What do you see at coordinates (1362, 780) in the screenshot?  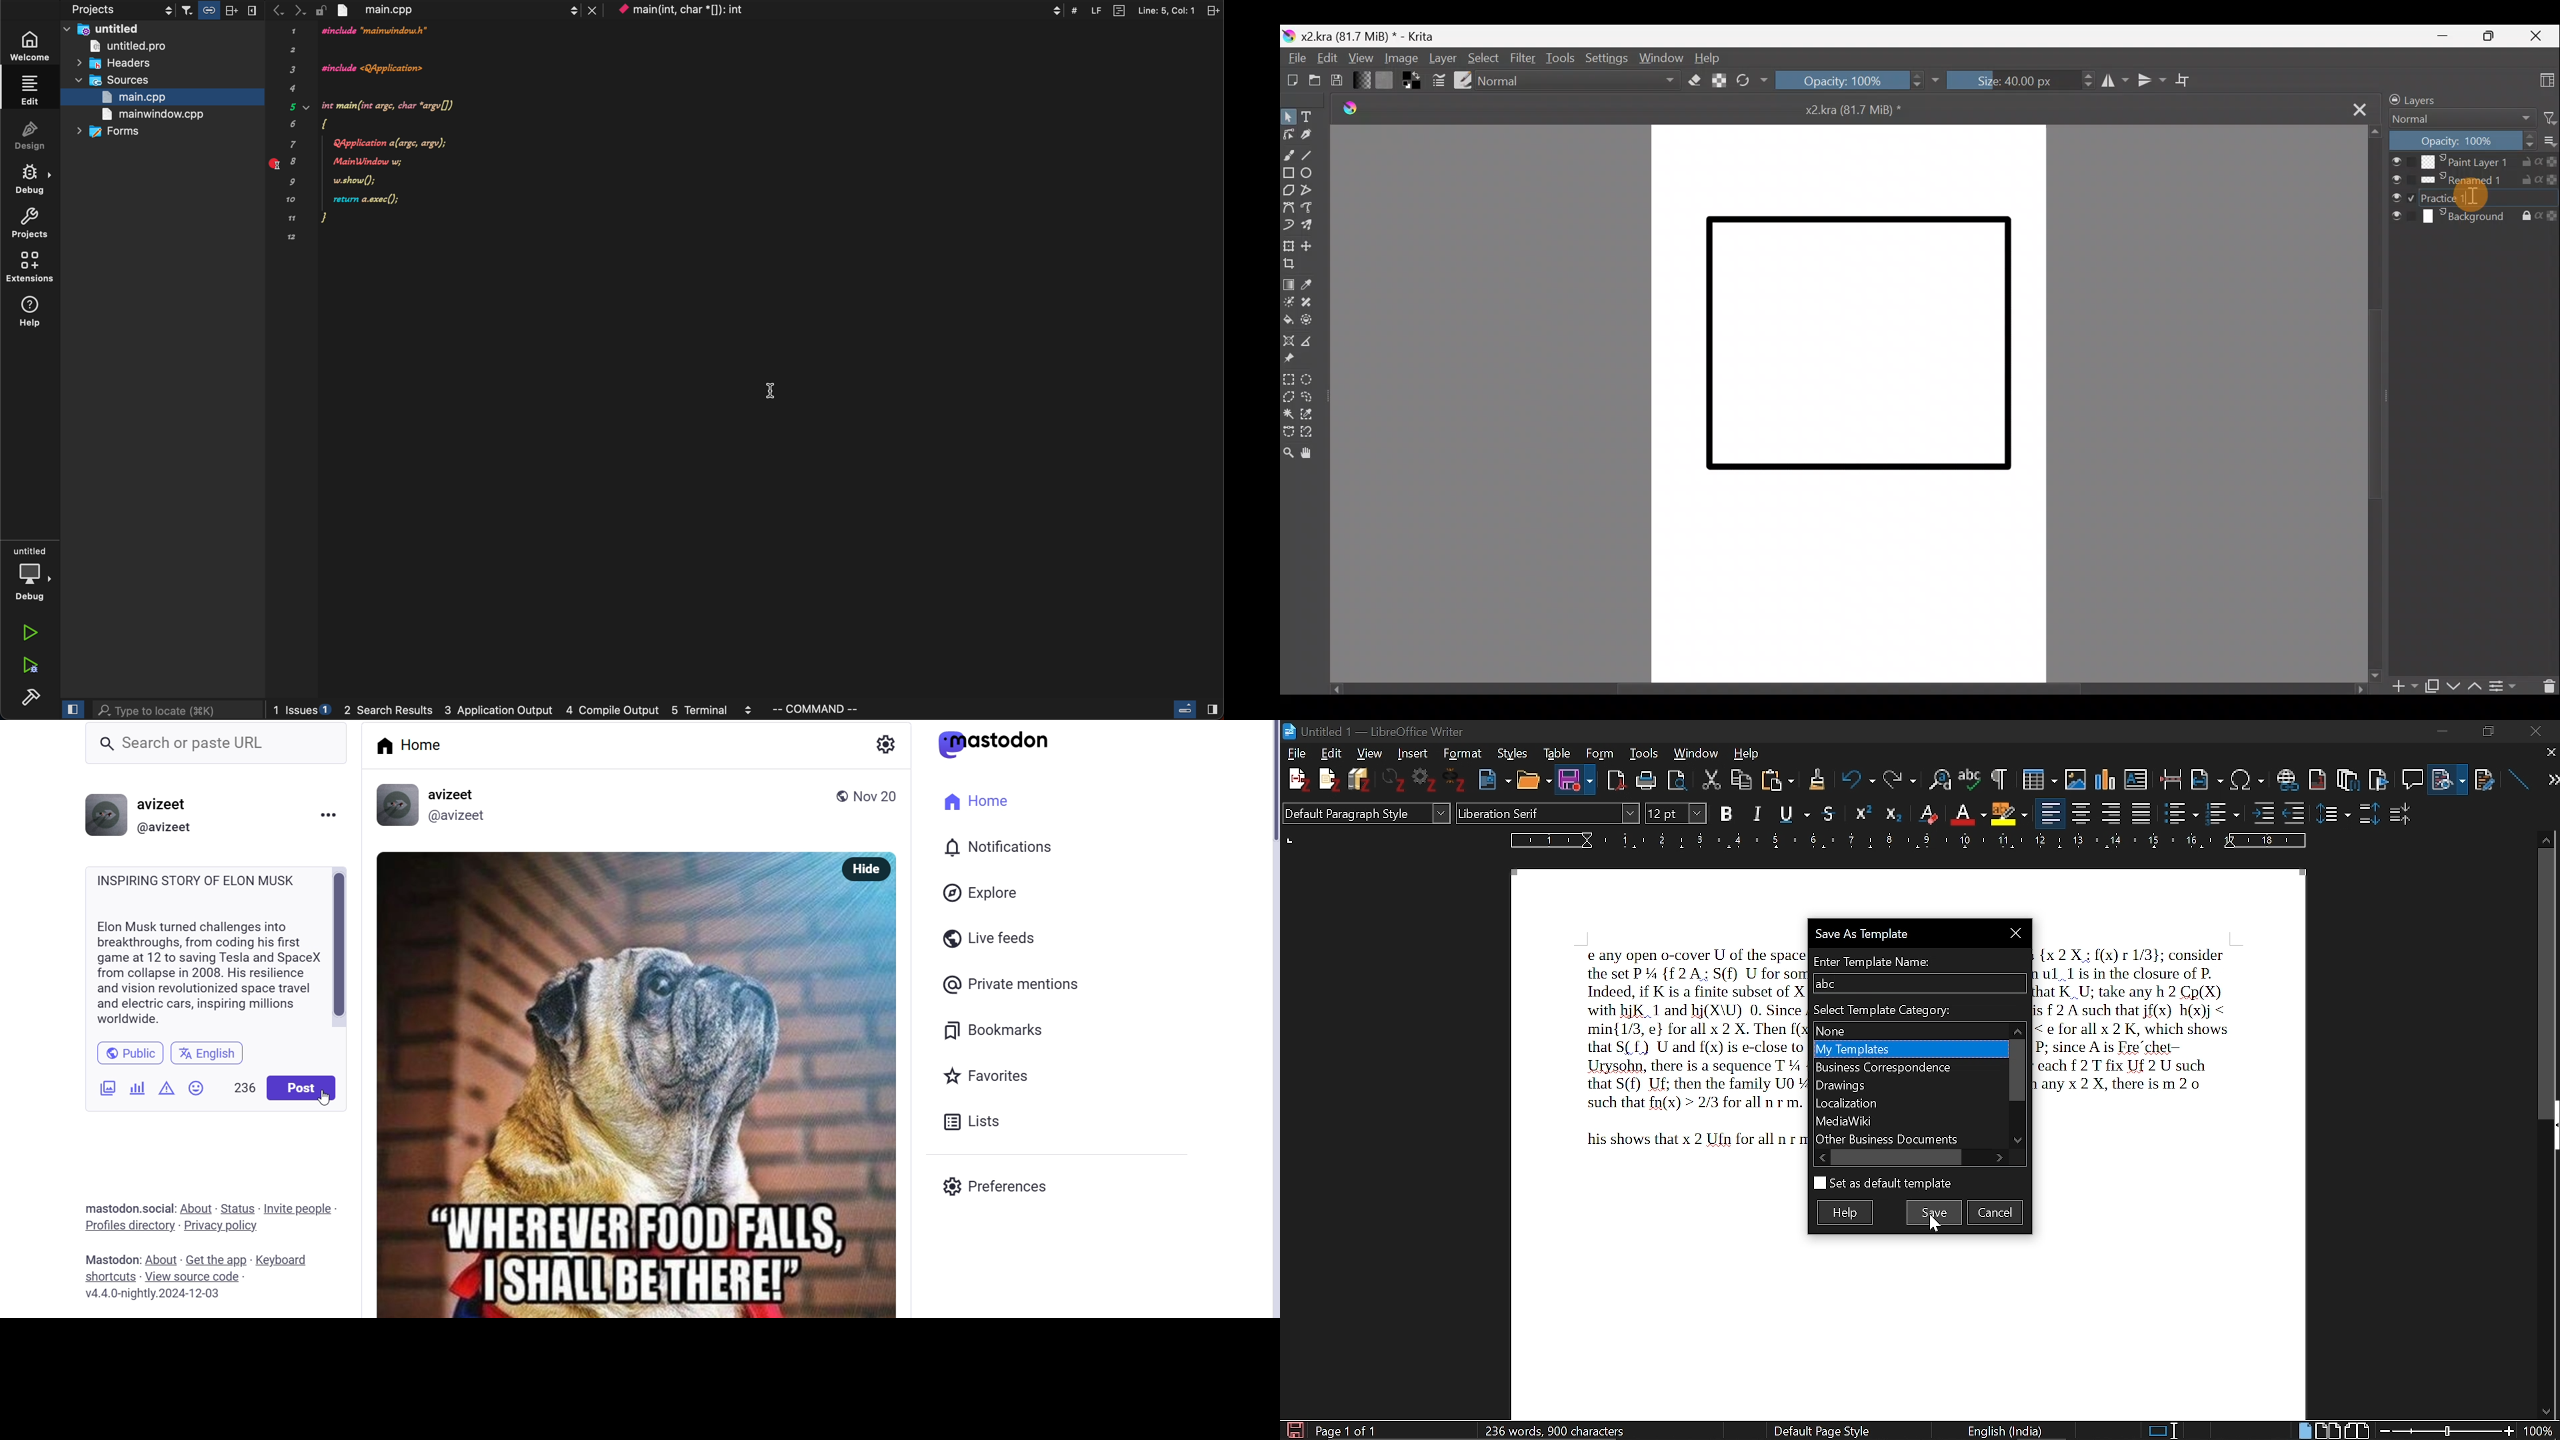 I see `Save Files` at bounding box center [1362, 780].